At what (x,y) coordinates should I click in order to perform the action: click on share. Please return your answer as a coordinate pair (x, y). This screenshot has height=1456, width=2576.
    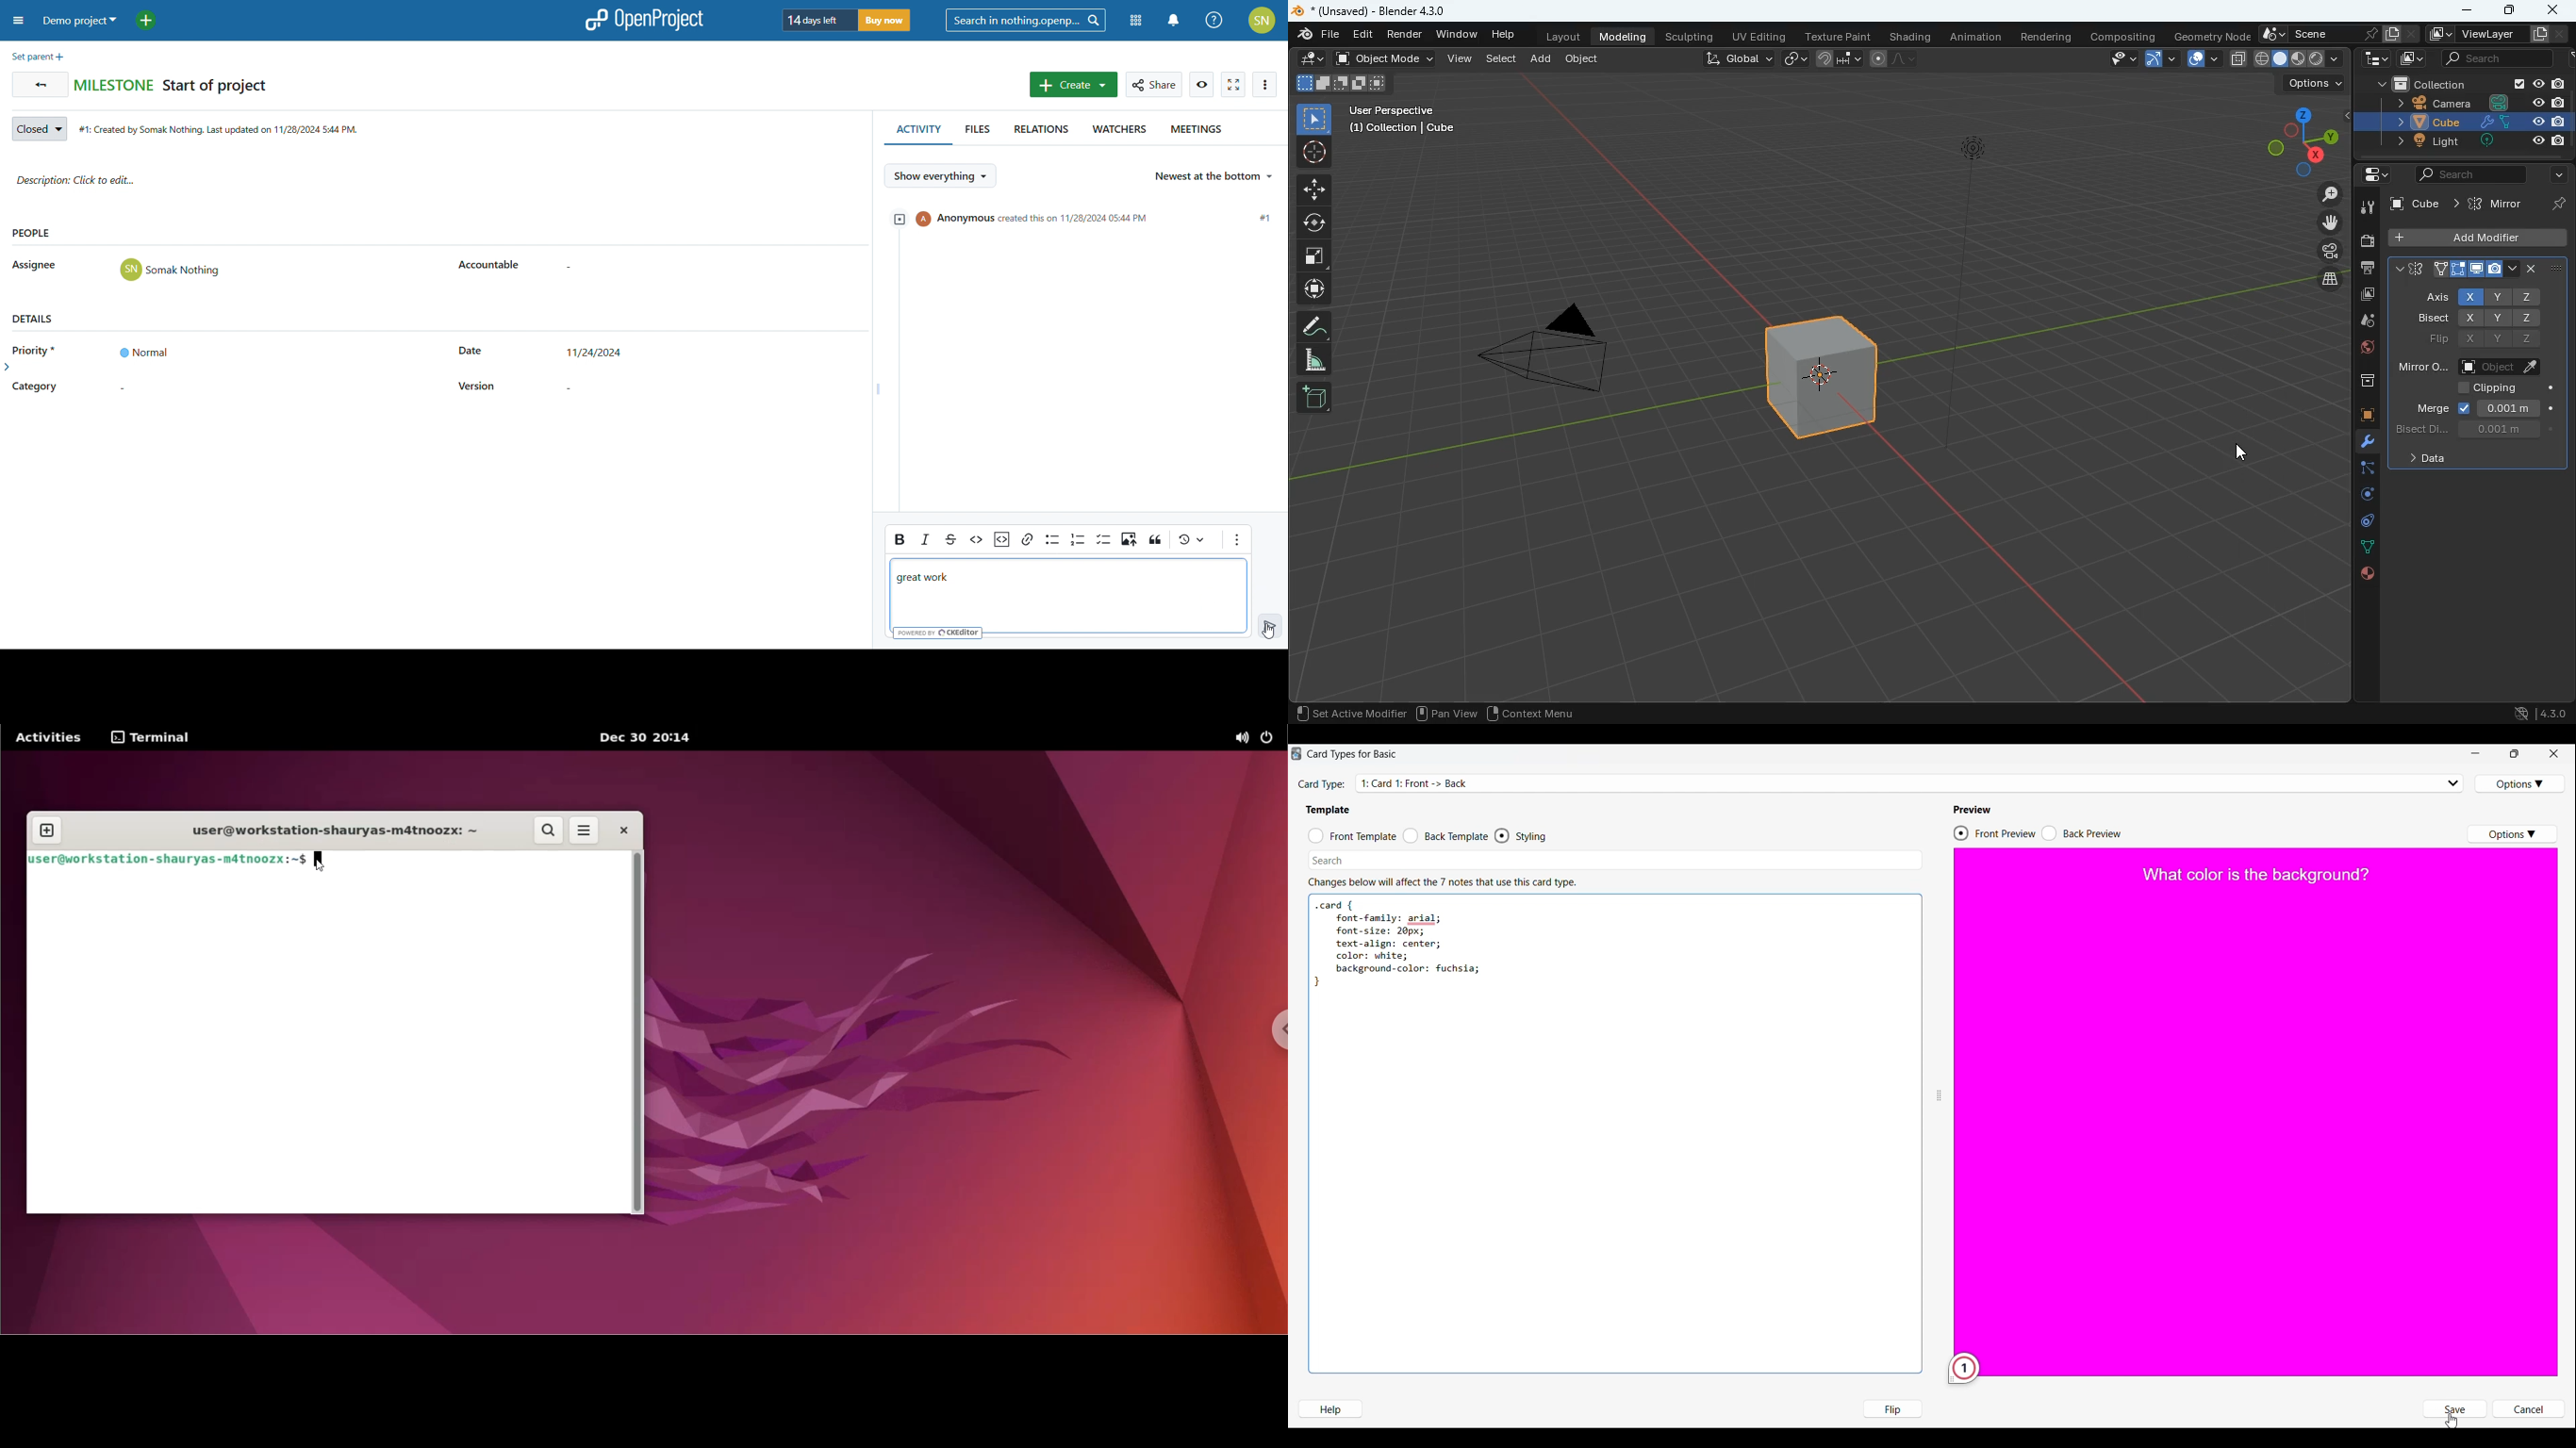
    Looking at the image, I should click on (1154, 85).